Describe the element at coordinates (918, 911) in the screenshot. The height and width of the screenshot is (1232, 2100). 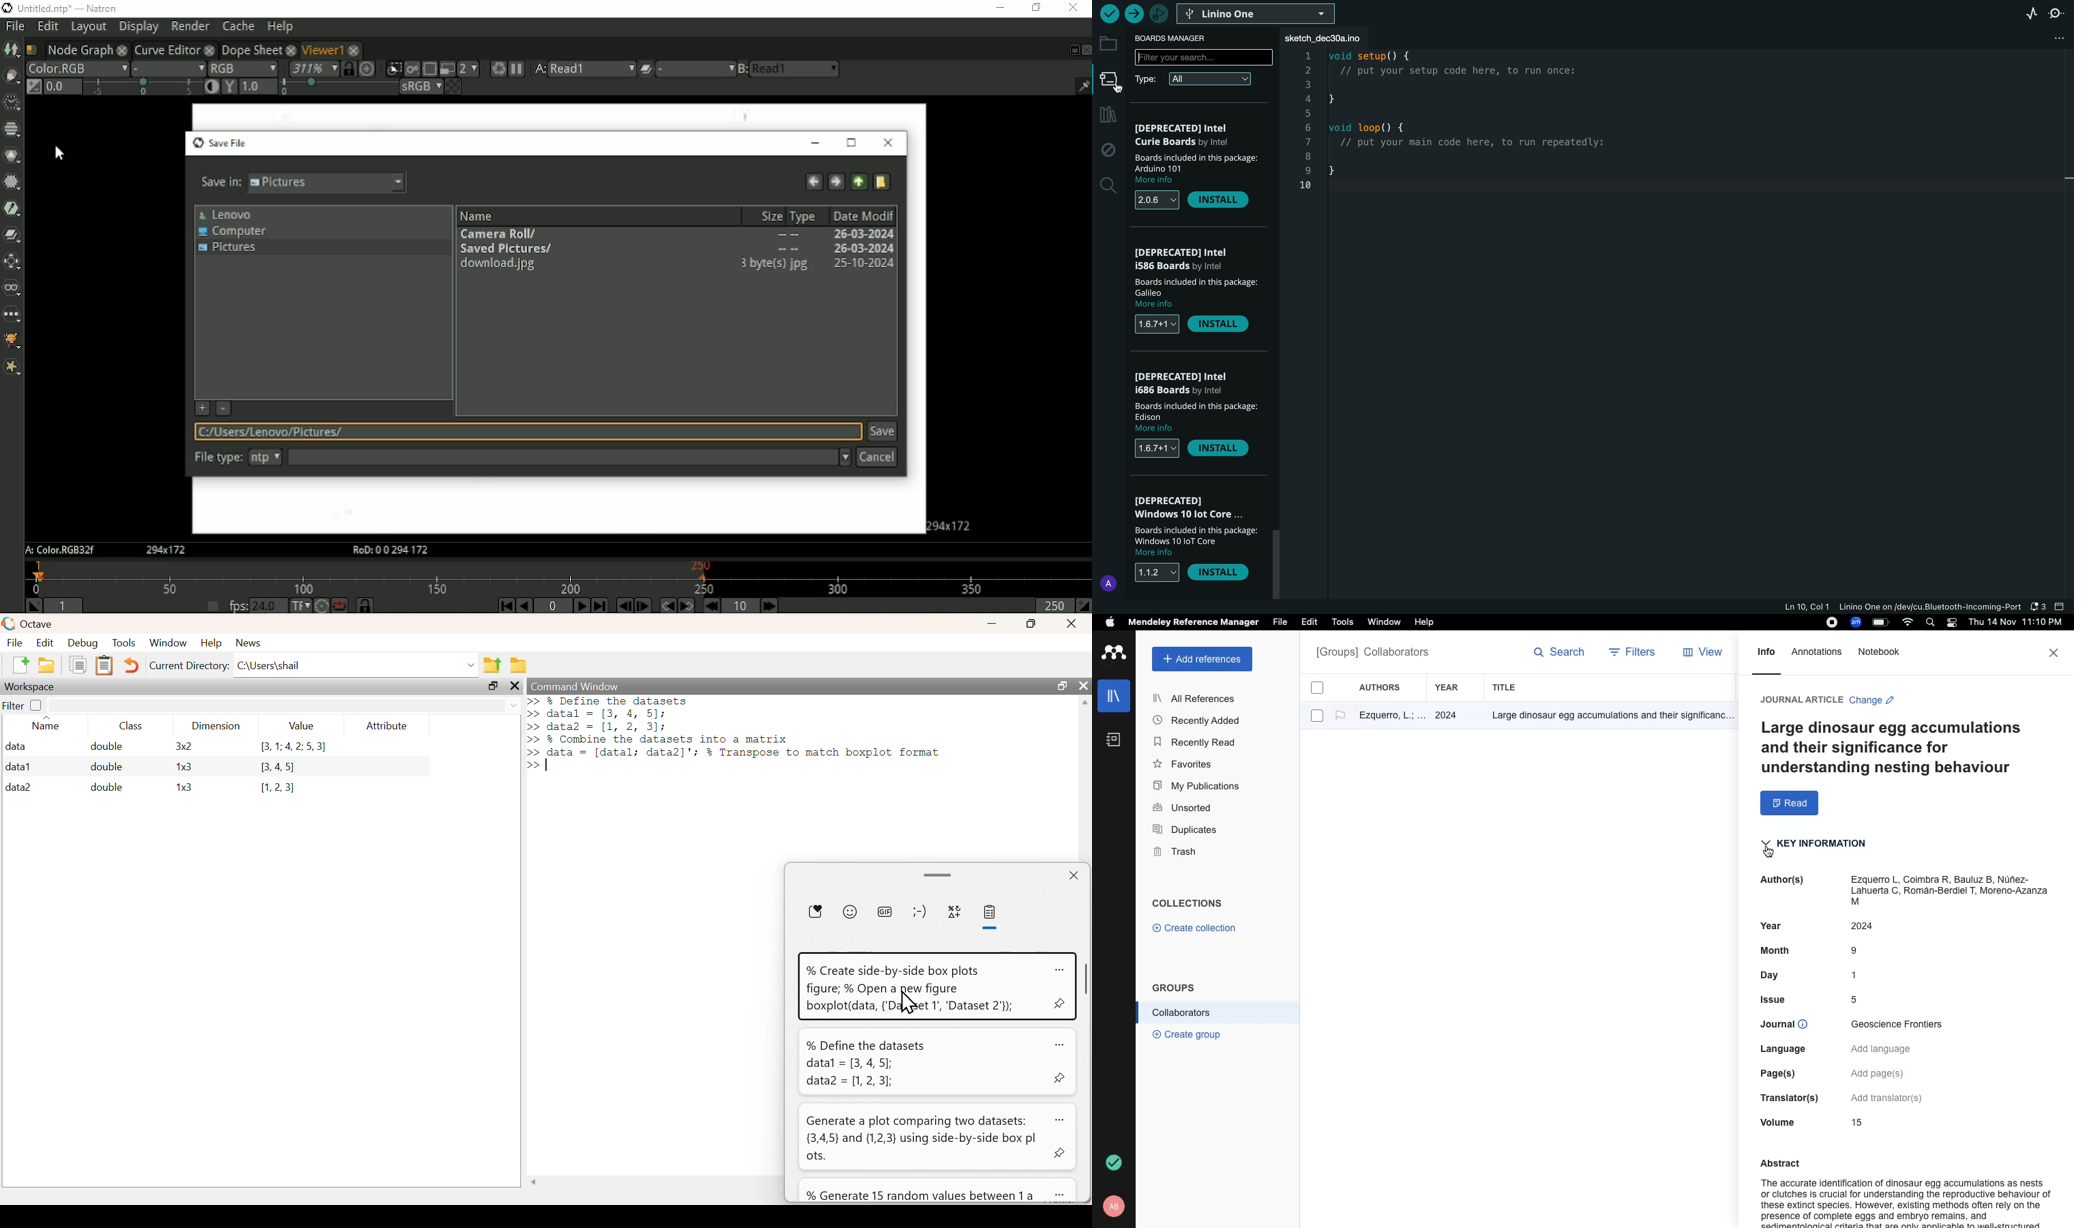
I see `Emoticons` at that location.